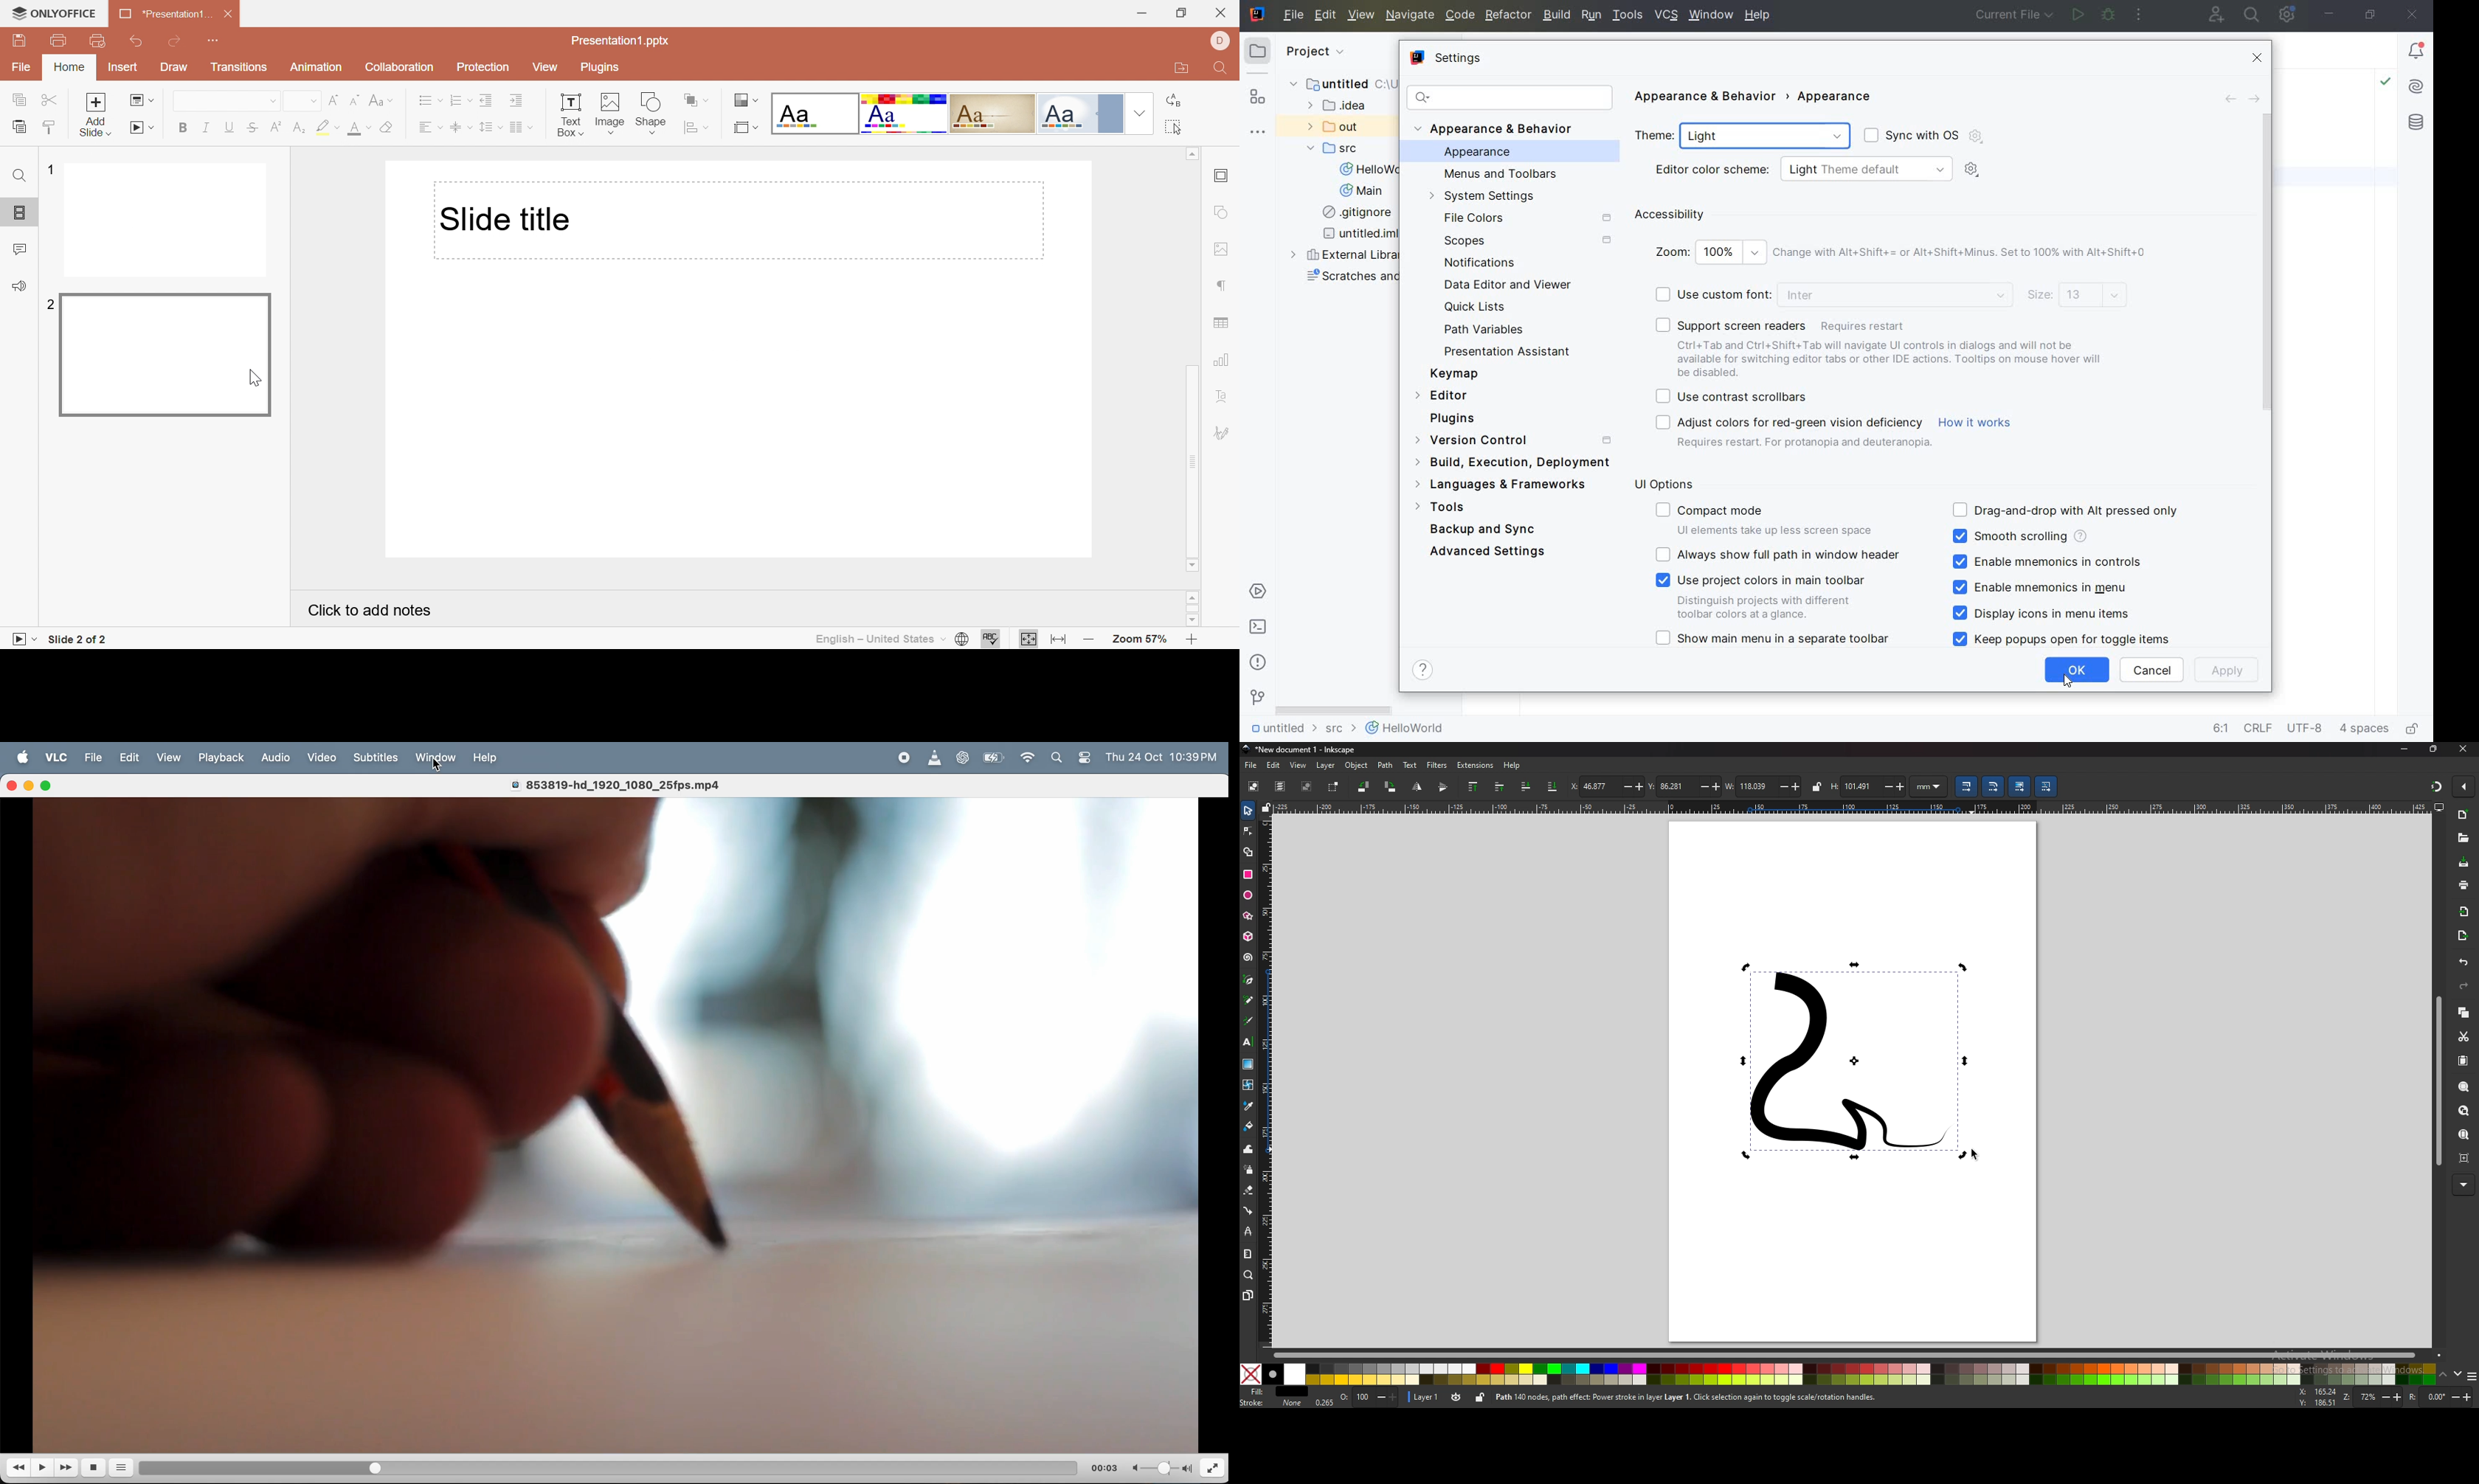 The height and width of the screenshot is (1484, 2492). I want to click on Drop Down, so click(313, 101).